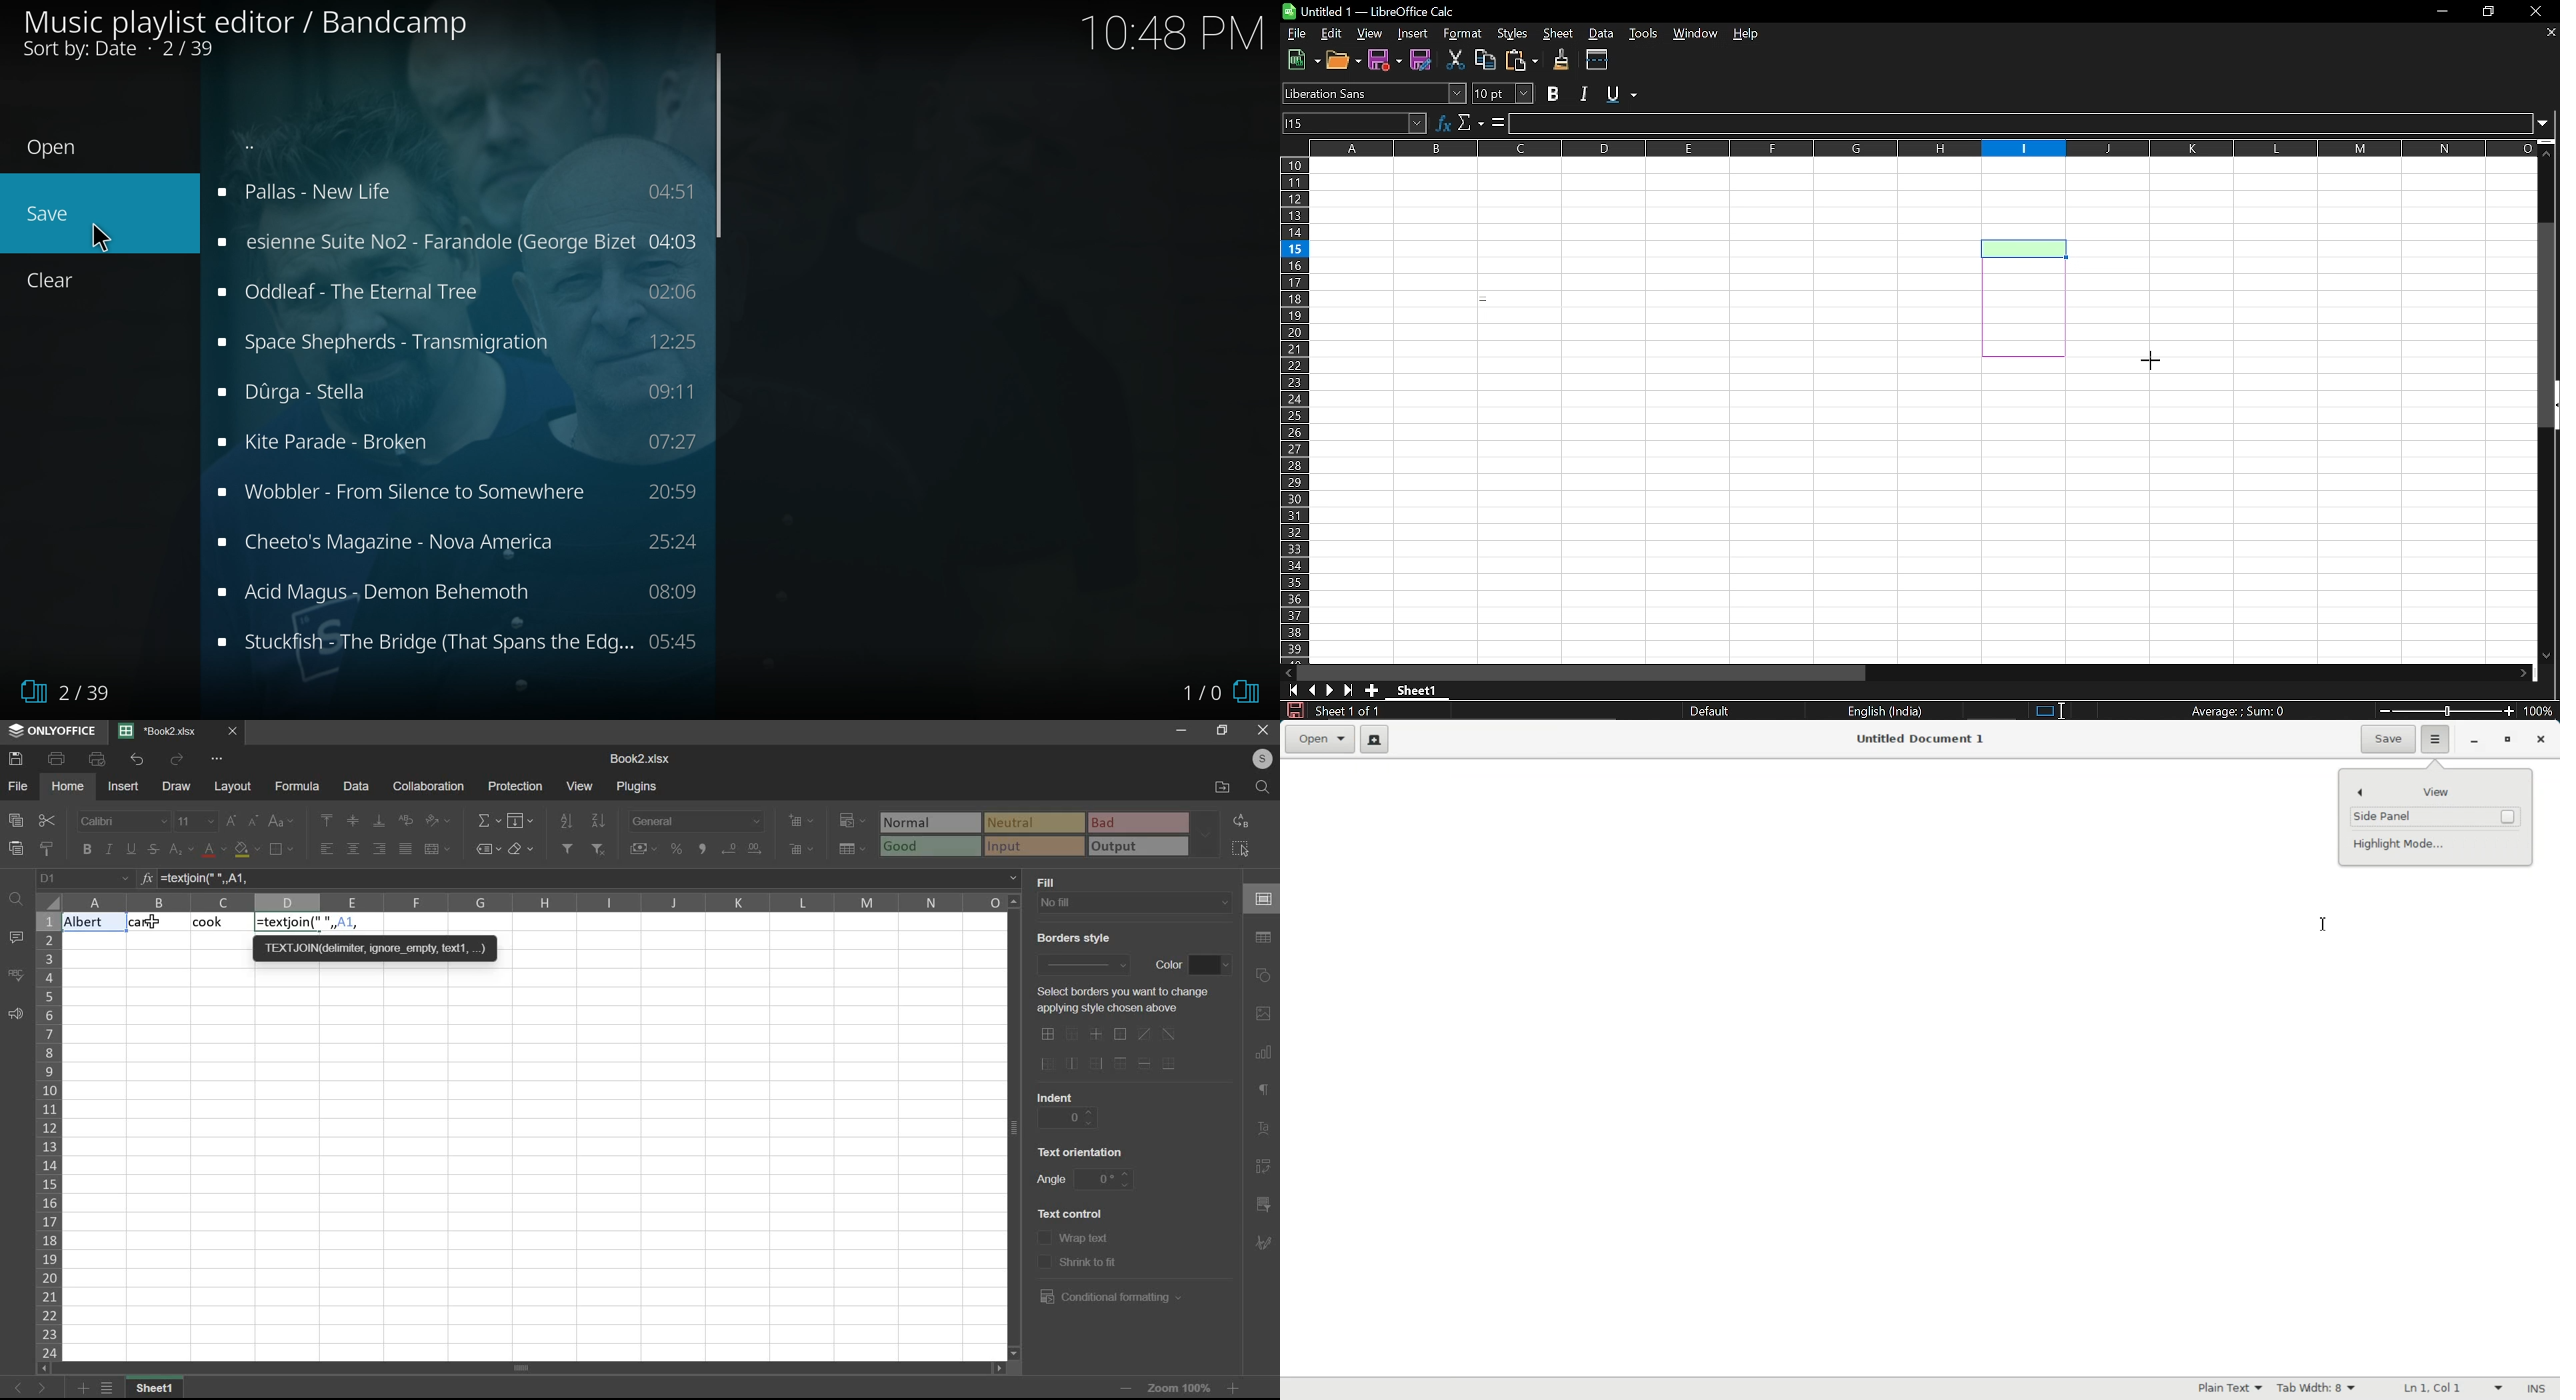 The width and height of the screenshot is (2576, 1400). I want to click on Window, so click(1697, 35).